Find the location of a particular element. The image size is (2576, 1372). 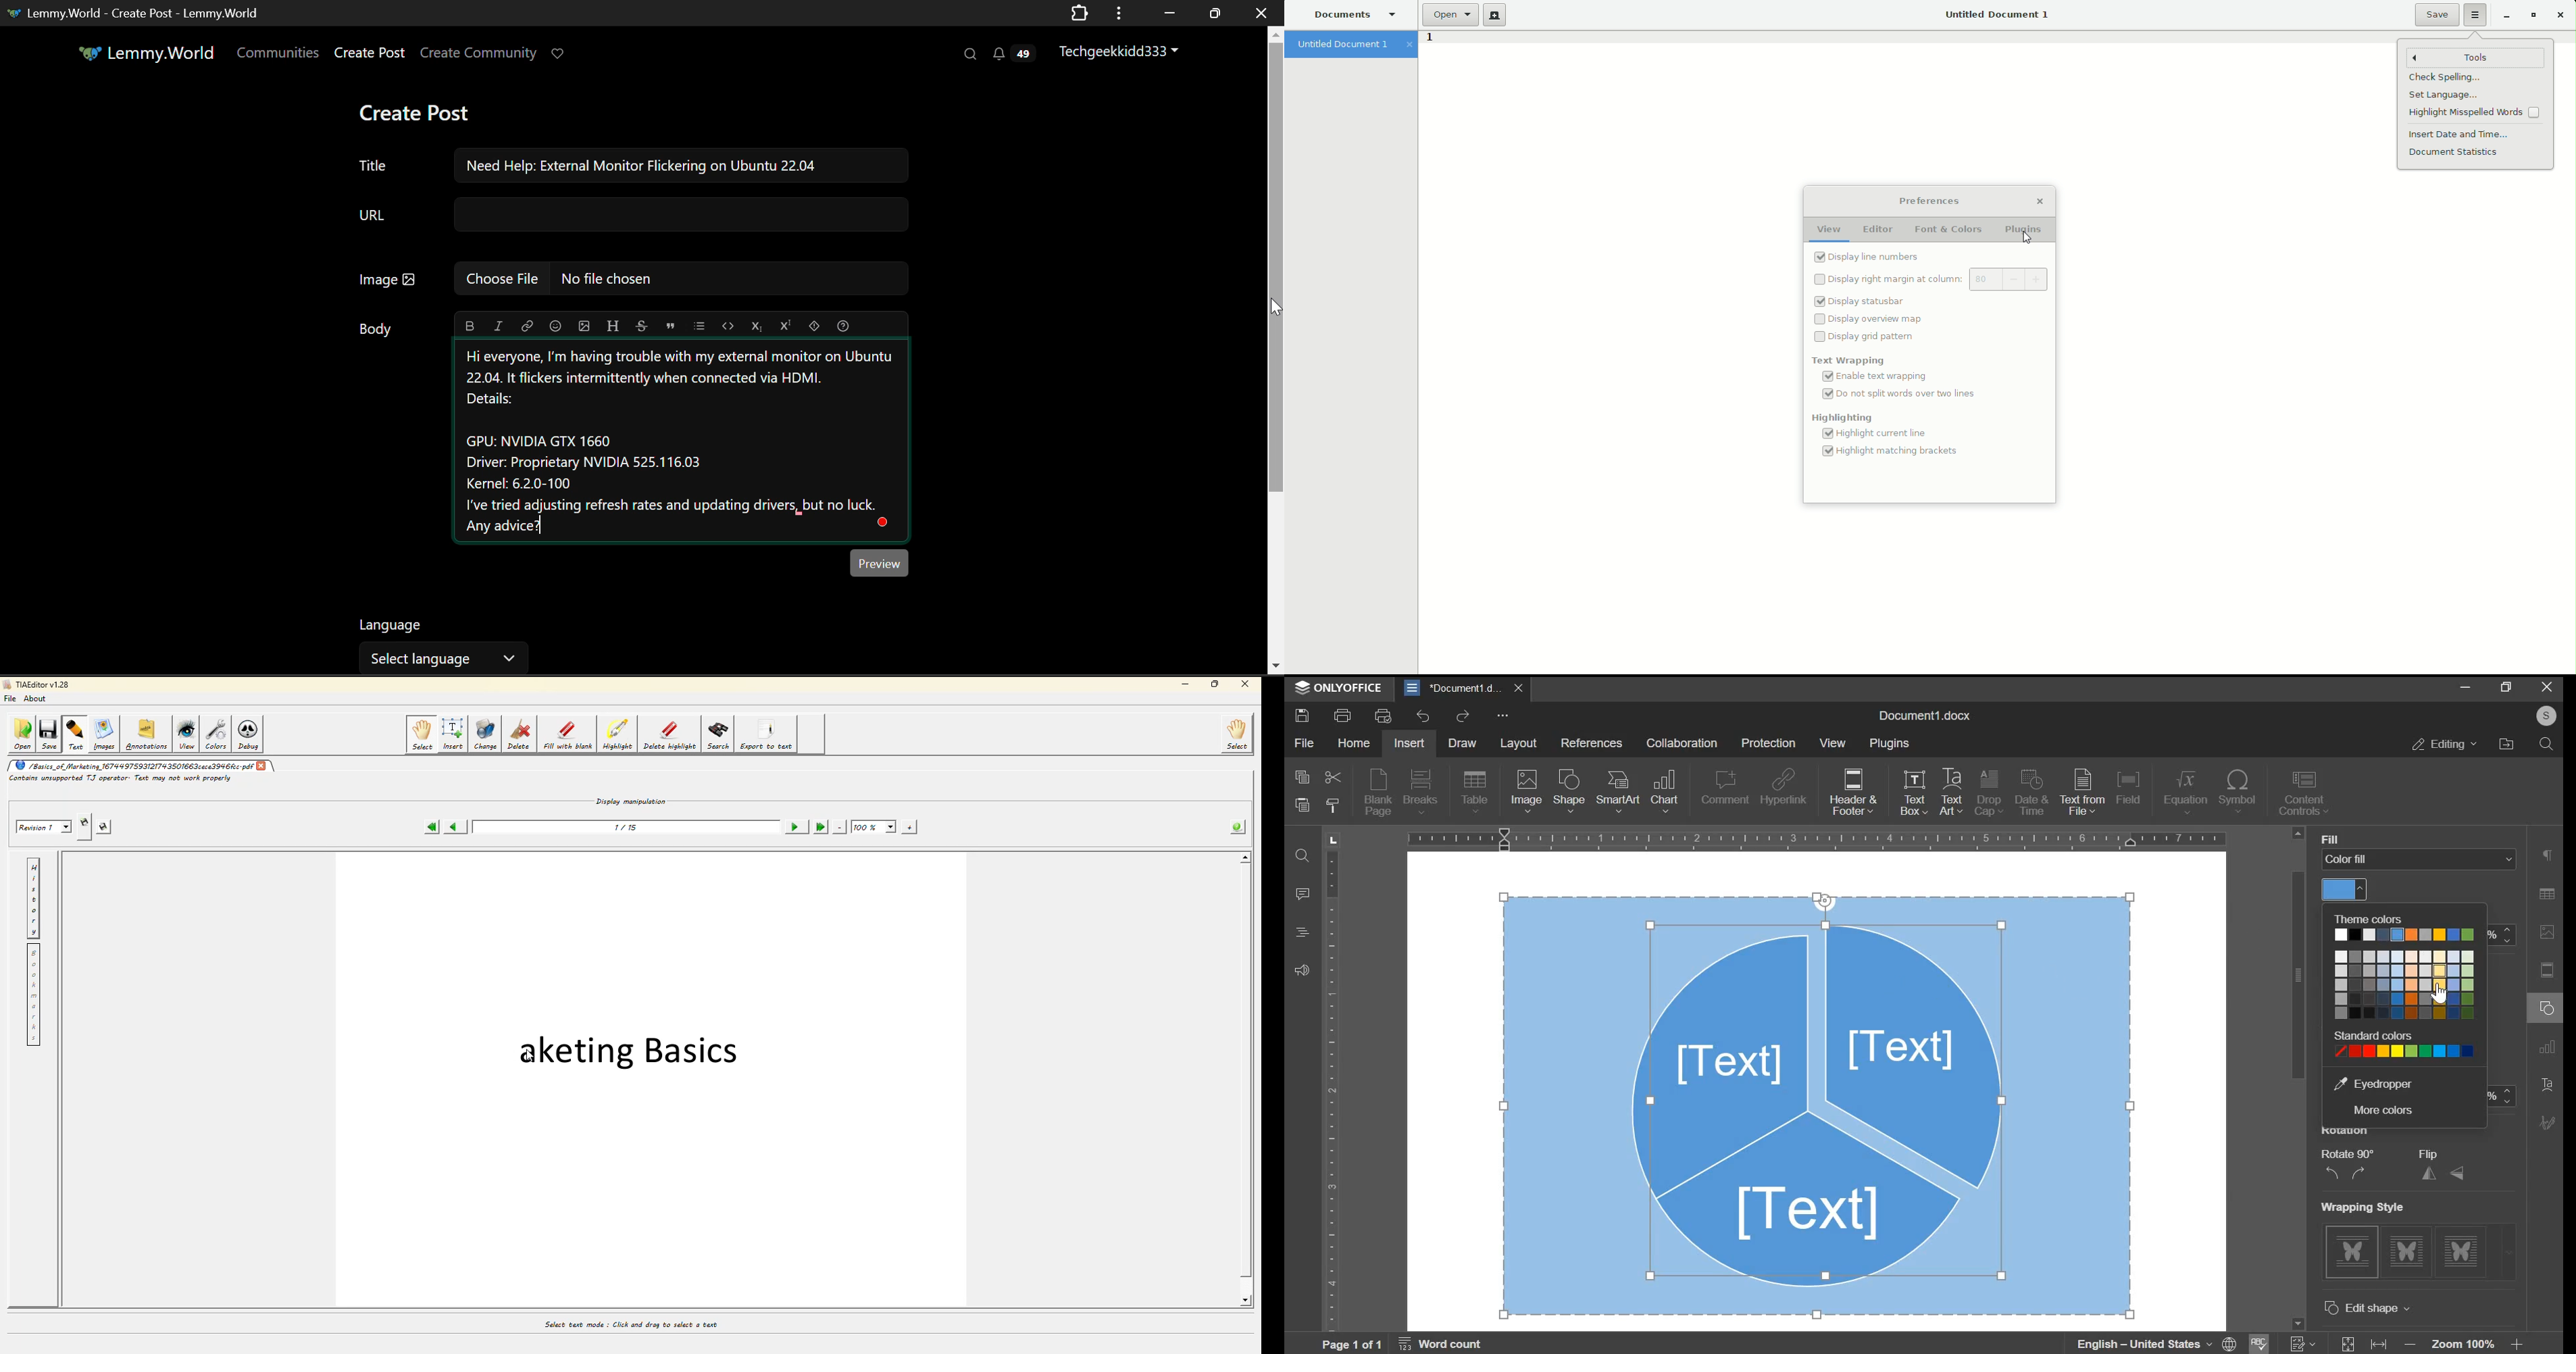

Set language is located at coordinates (2441, 96).